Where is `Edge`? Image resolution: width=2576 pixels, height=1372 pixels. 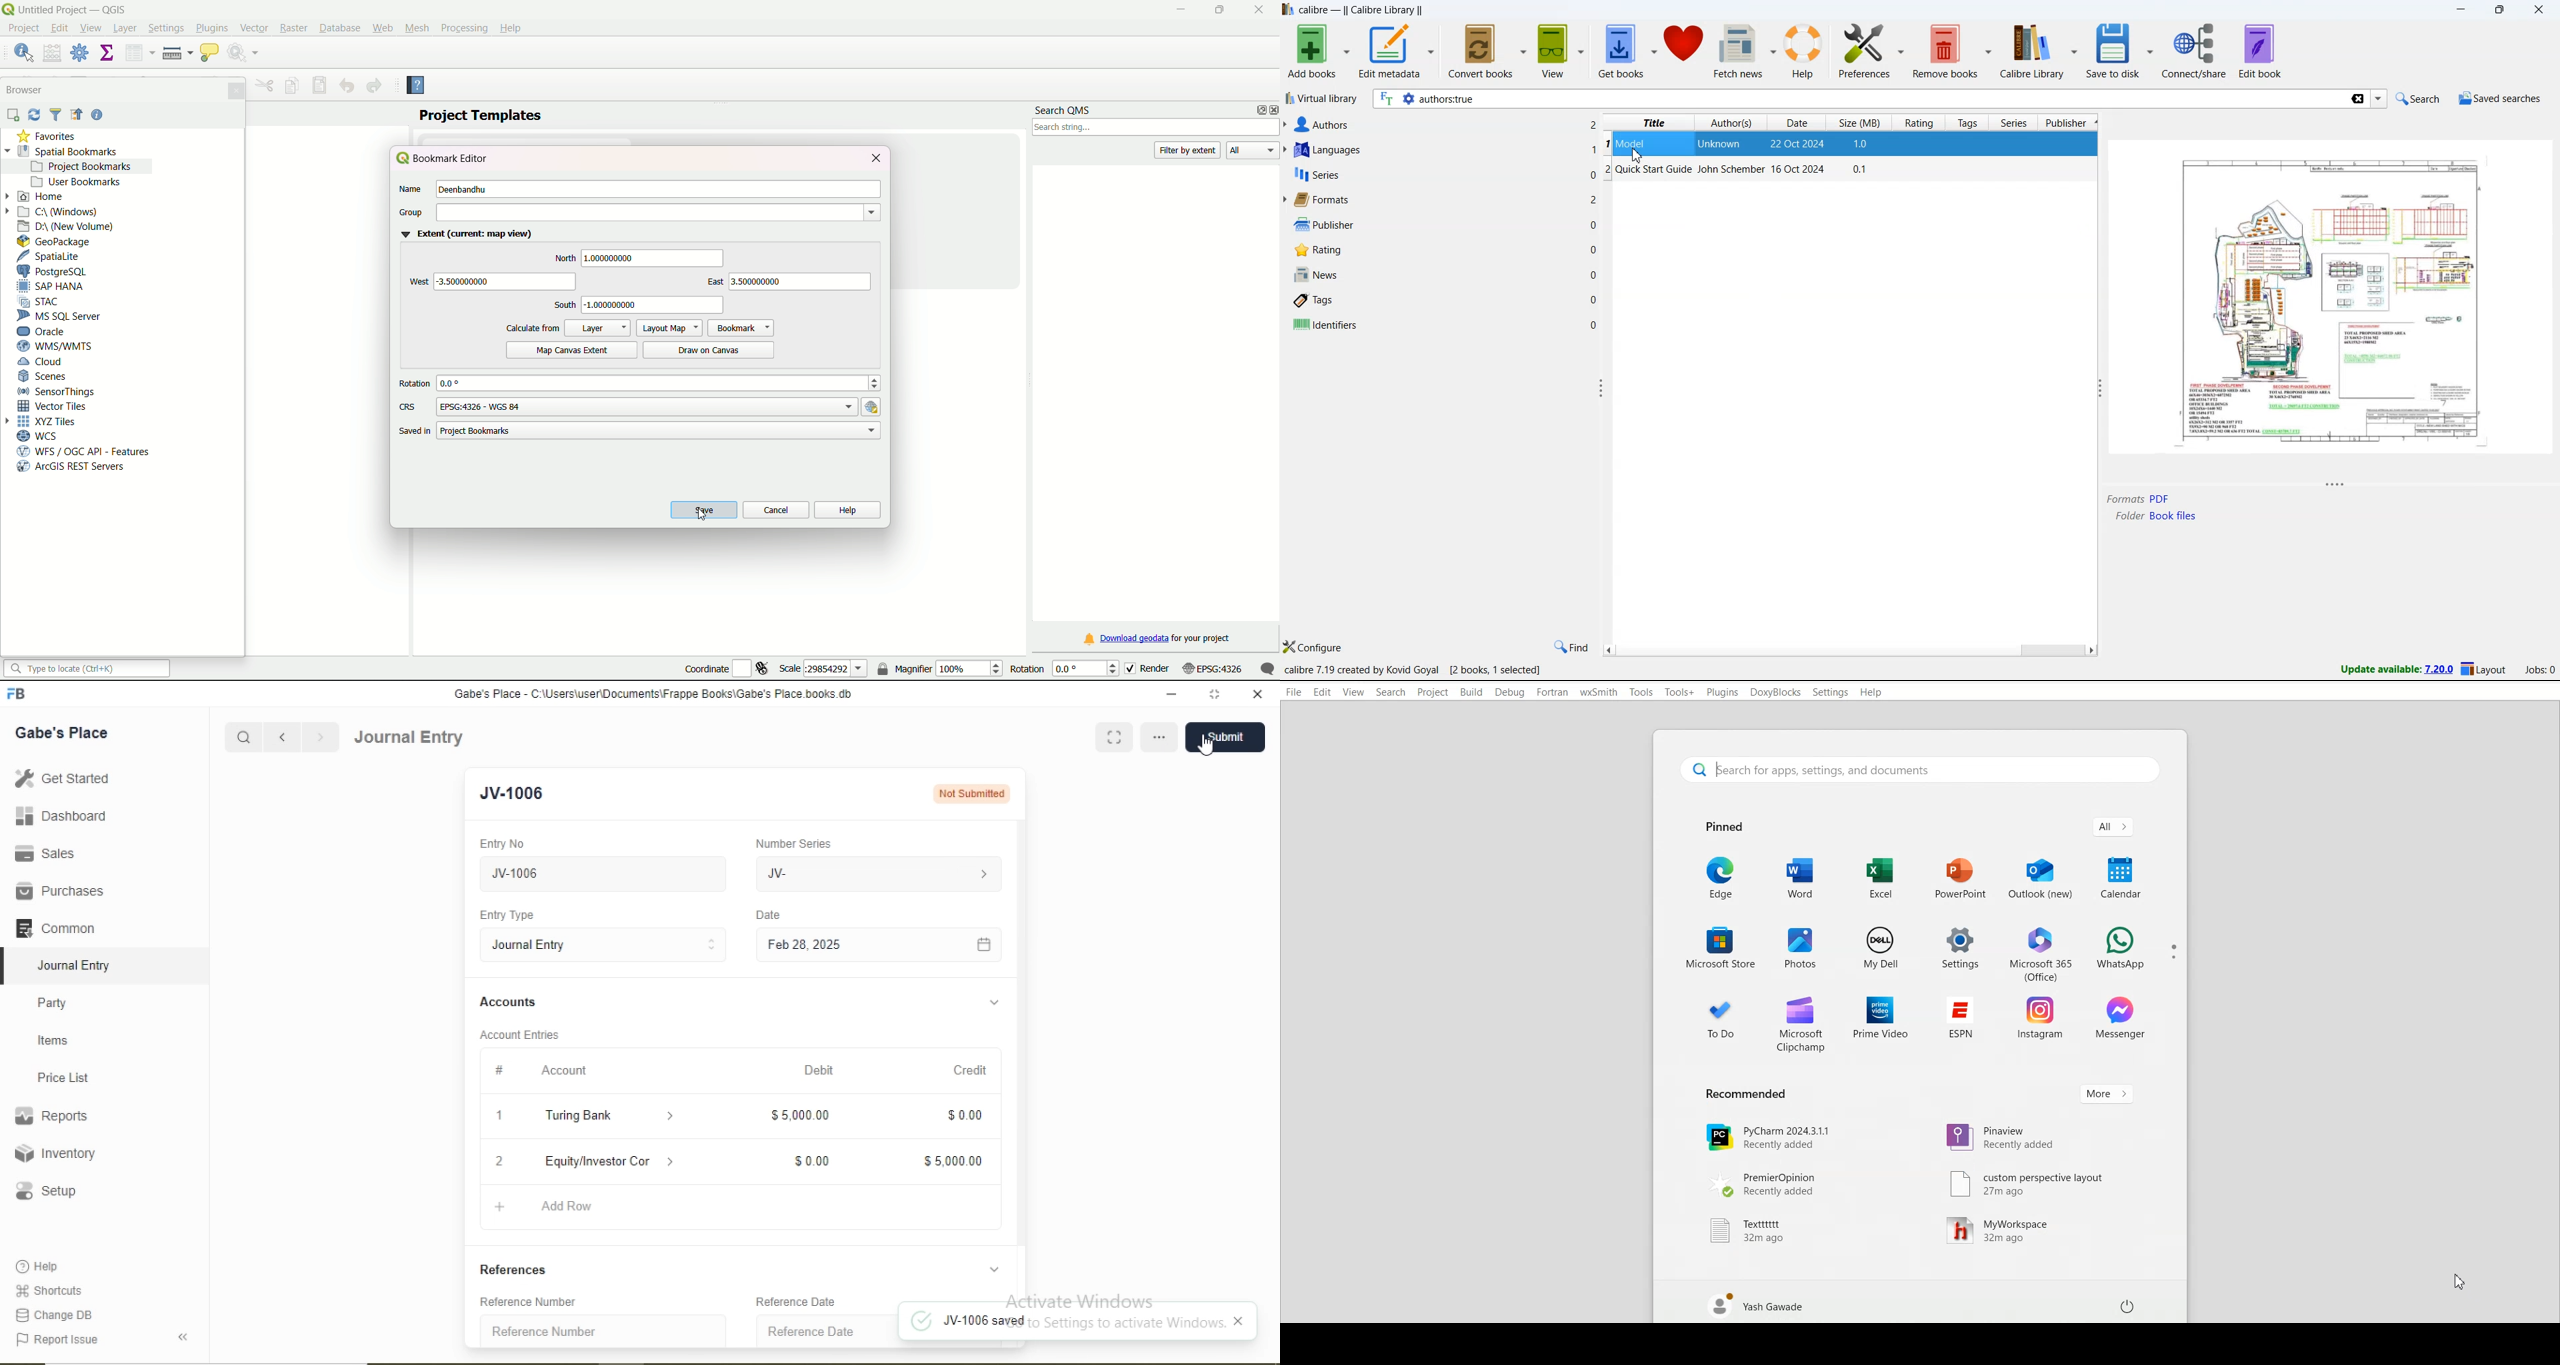 Edge is located at coordinates (1722, 877).